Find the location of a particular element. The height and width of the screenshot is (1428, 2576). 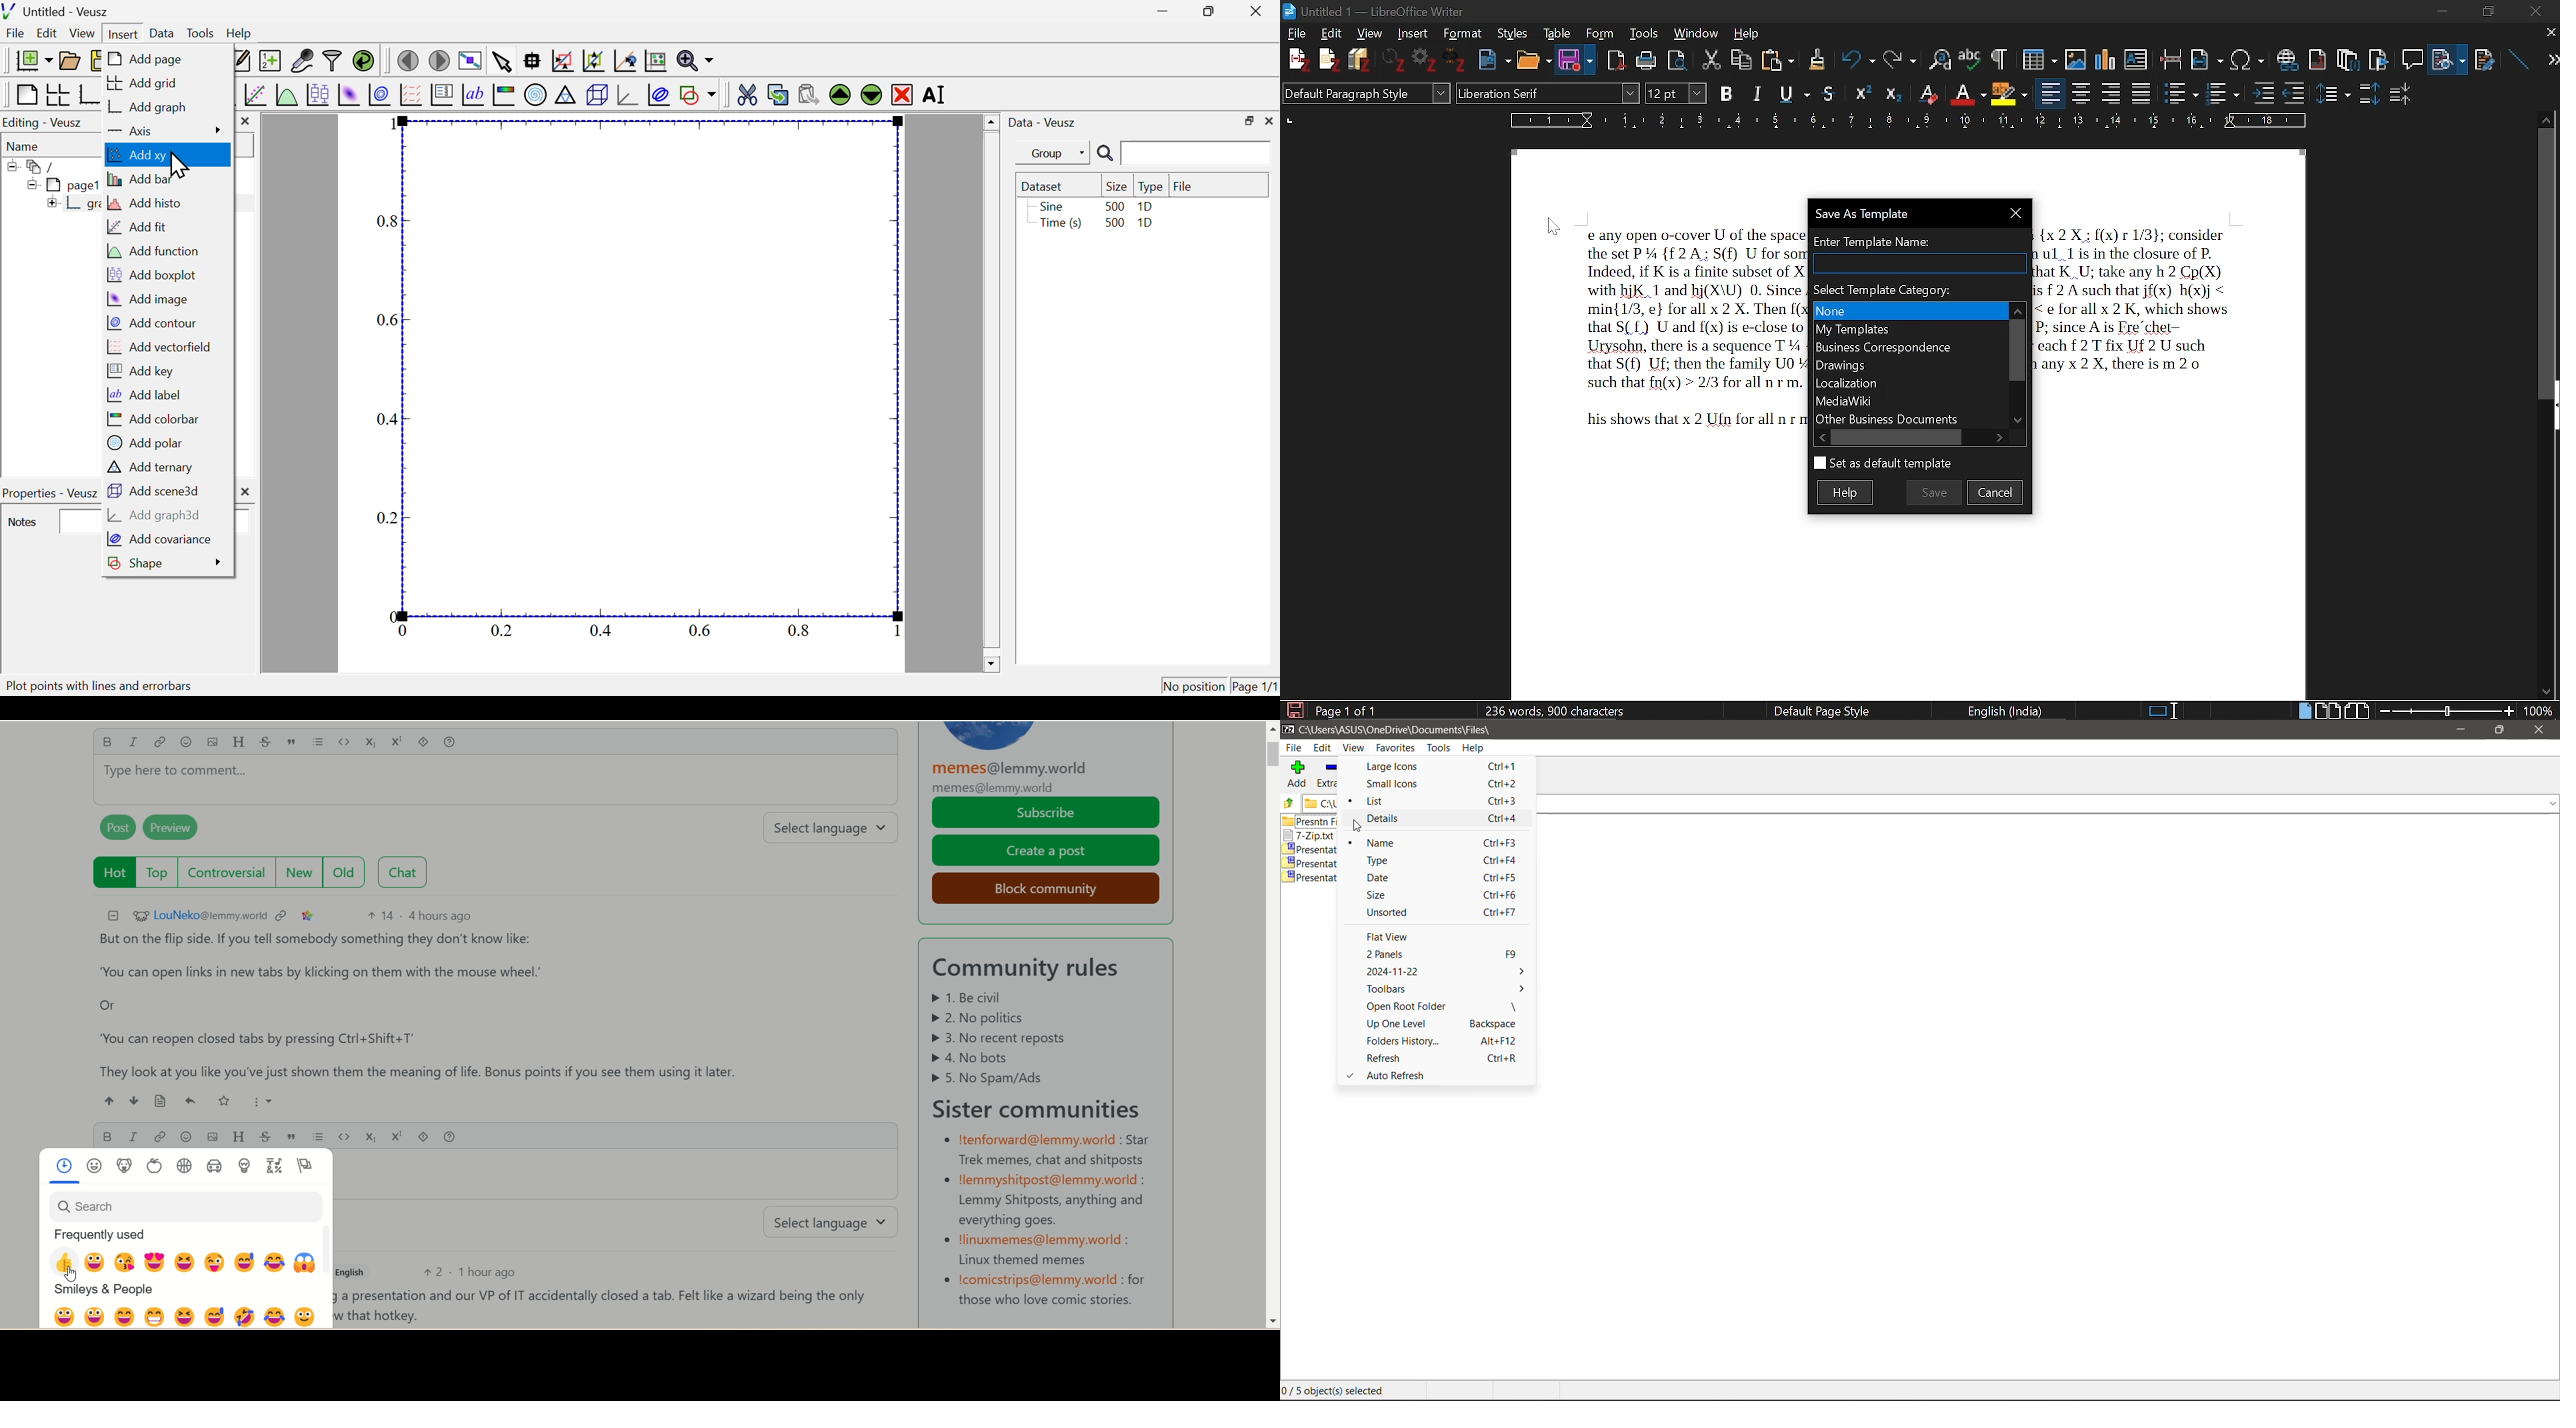

Pointer is located at coordinates (68, 1283).